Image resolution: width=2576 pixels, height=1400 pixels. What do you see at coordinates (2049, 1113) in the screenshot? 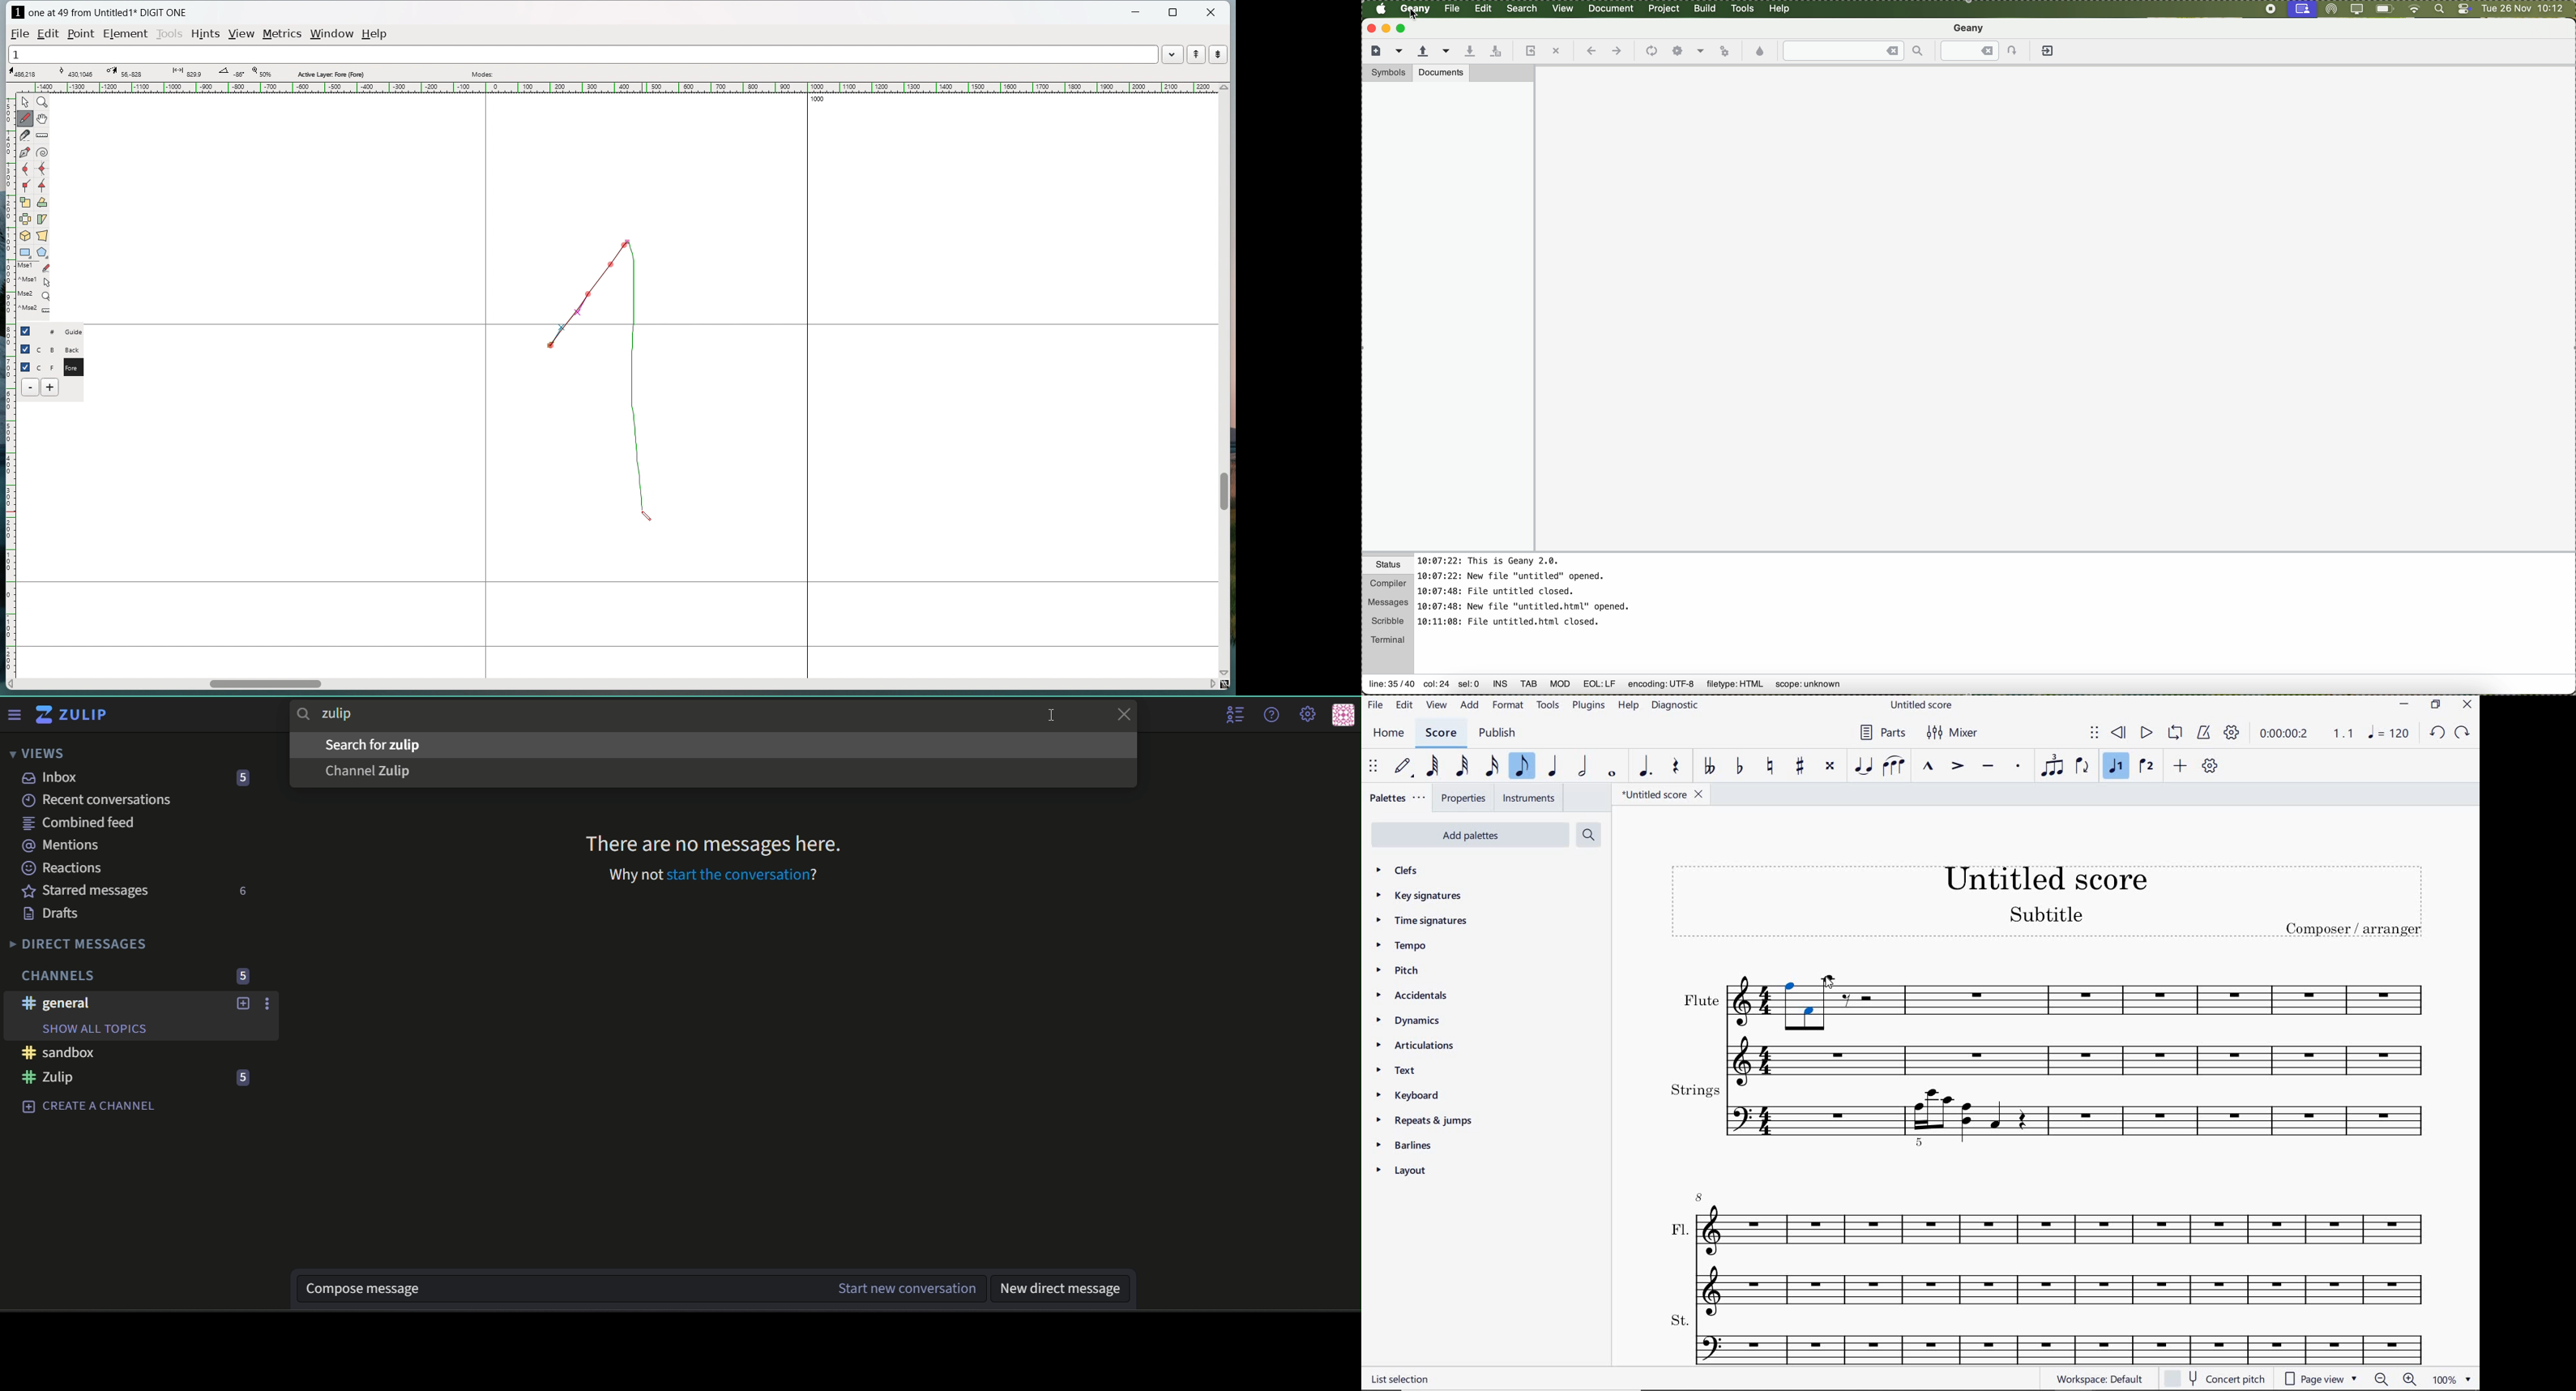
I see `strings` at bounding box center [2049, 1113].